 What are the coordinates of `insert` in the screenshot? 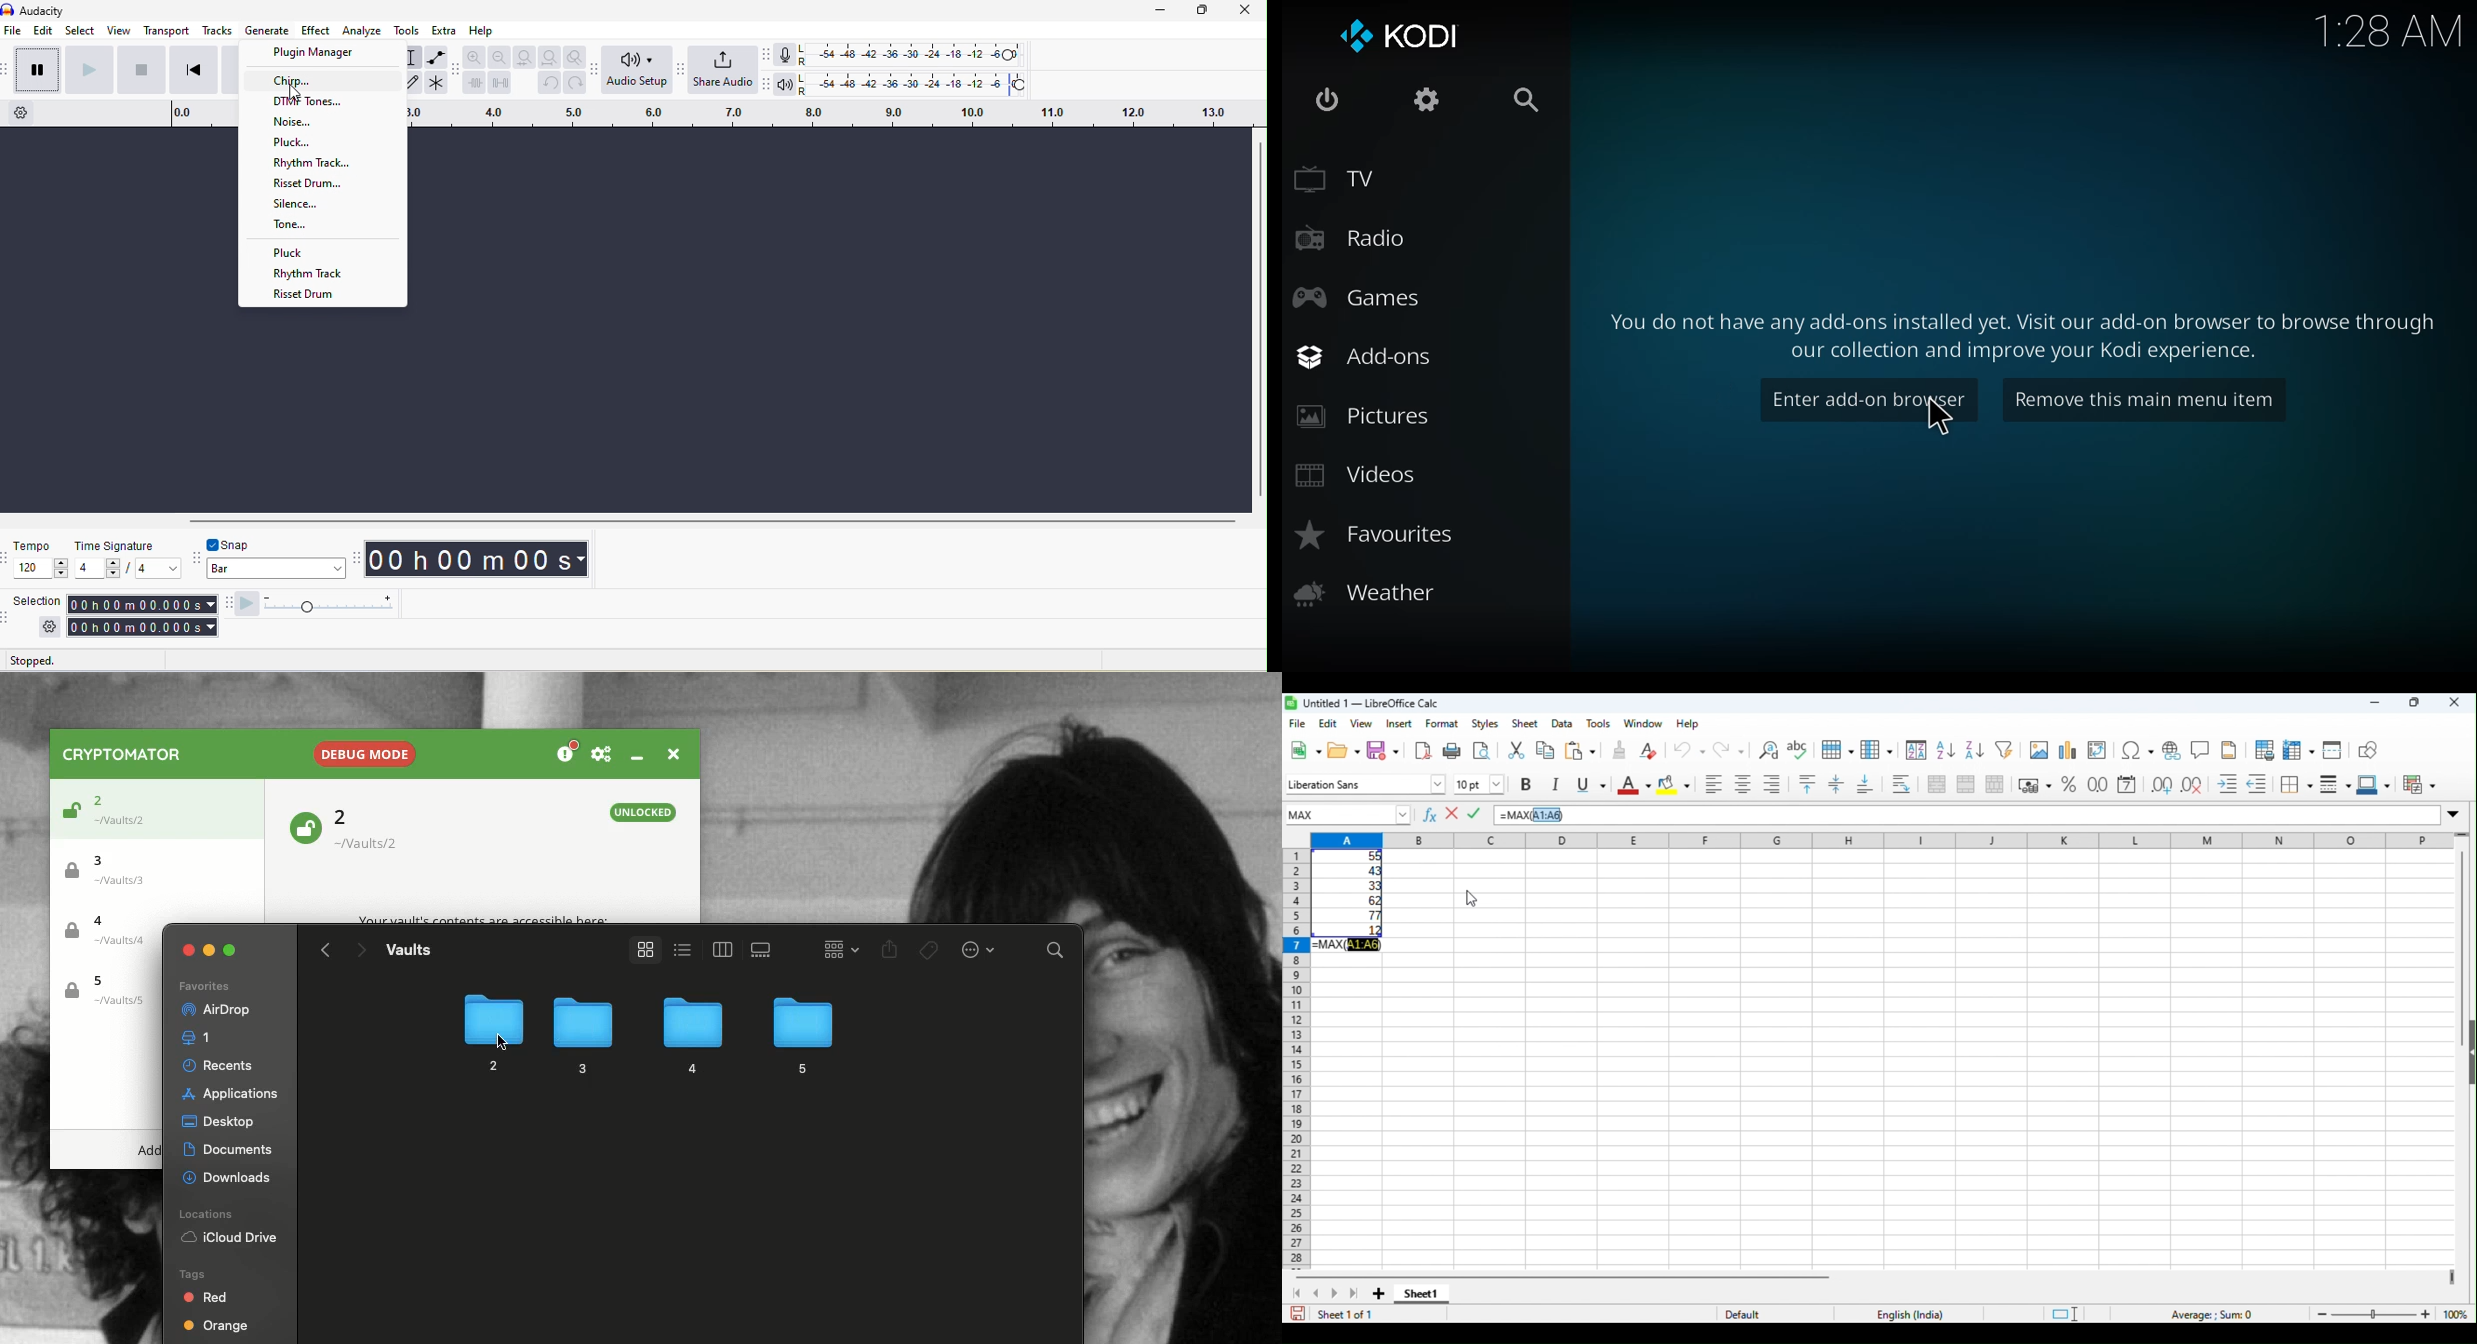 It's located at (1399, 724).